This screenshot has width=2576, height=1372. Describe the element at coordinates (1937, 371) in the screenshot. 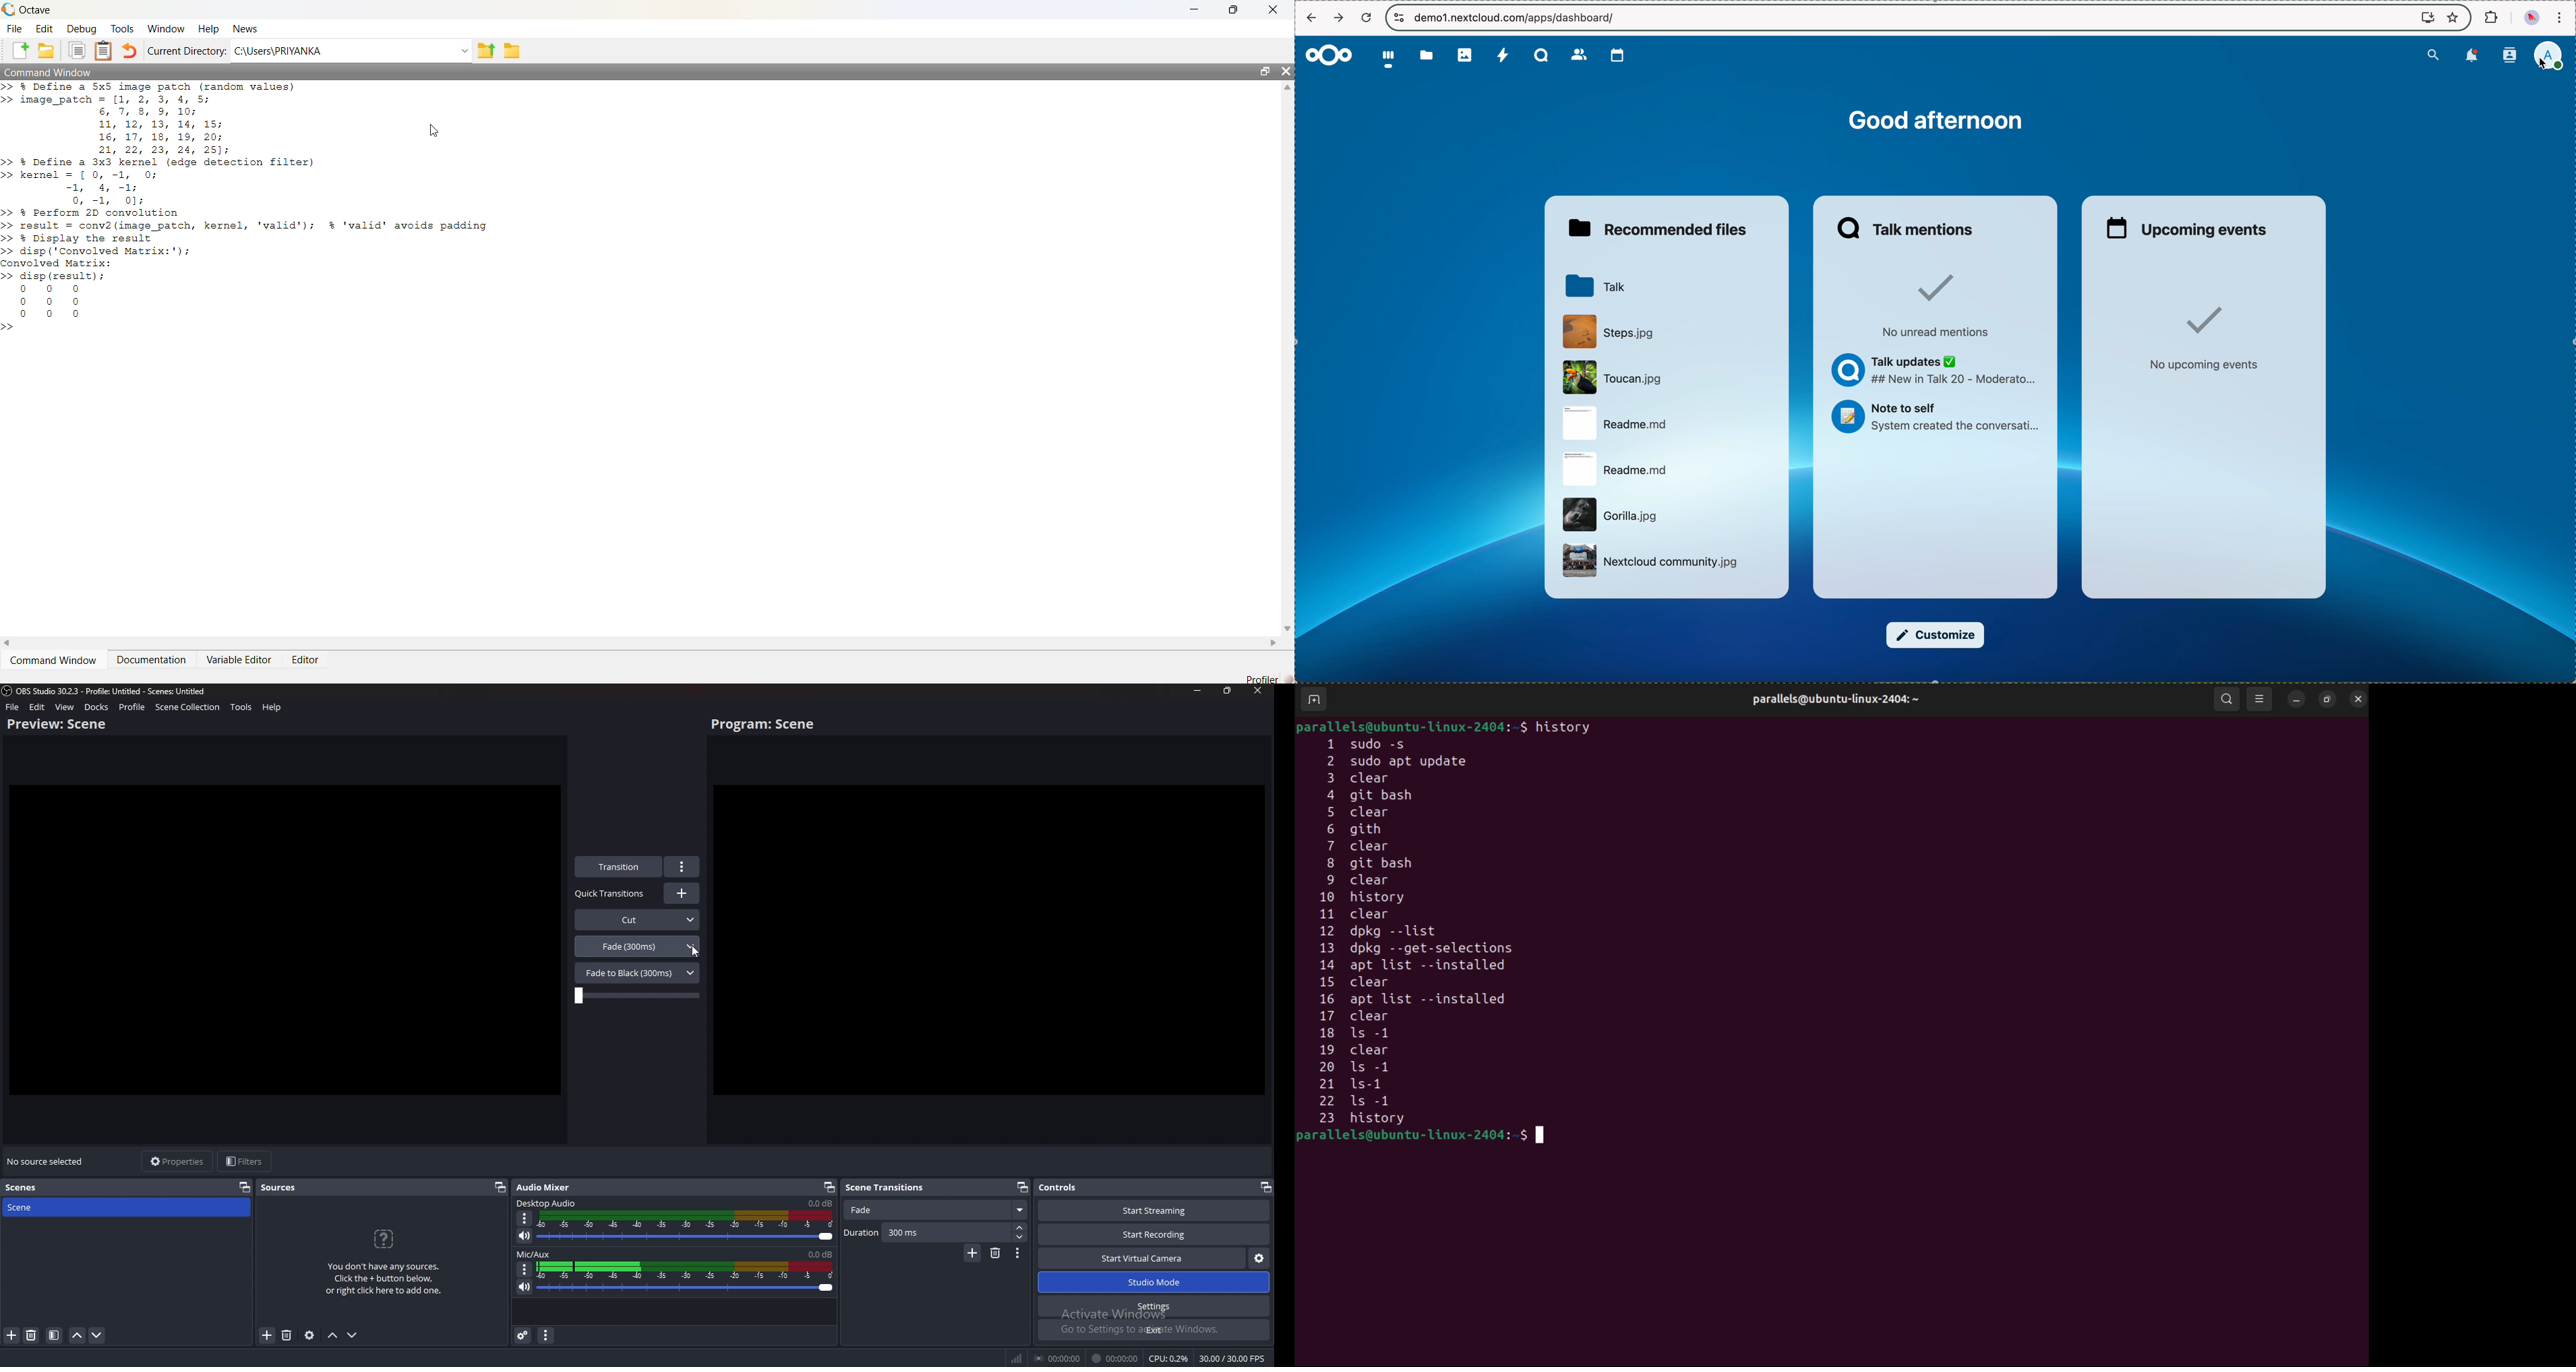

I see `talk updates` at that location.